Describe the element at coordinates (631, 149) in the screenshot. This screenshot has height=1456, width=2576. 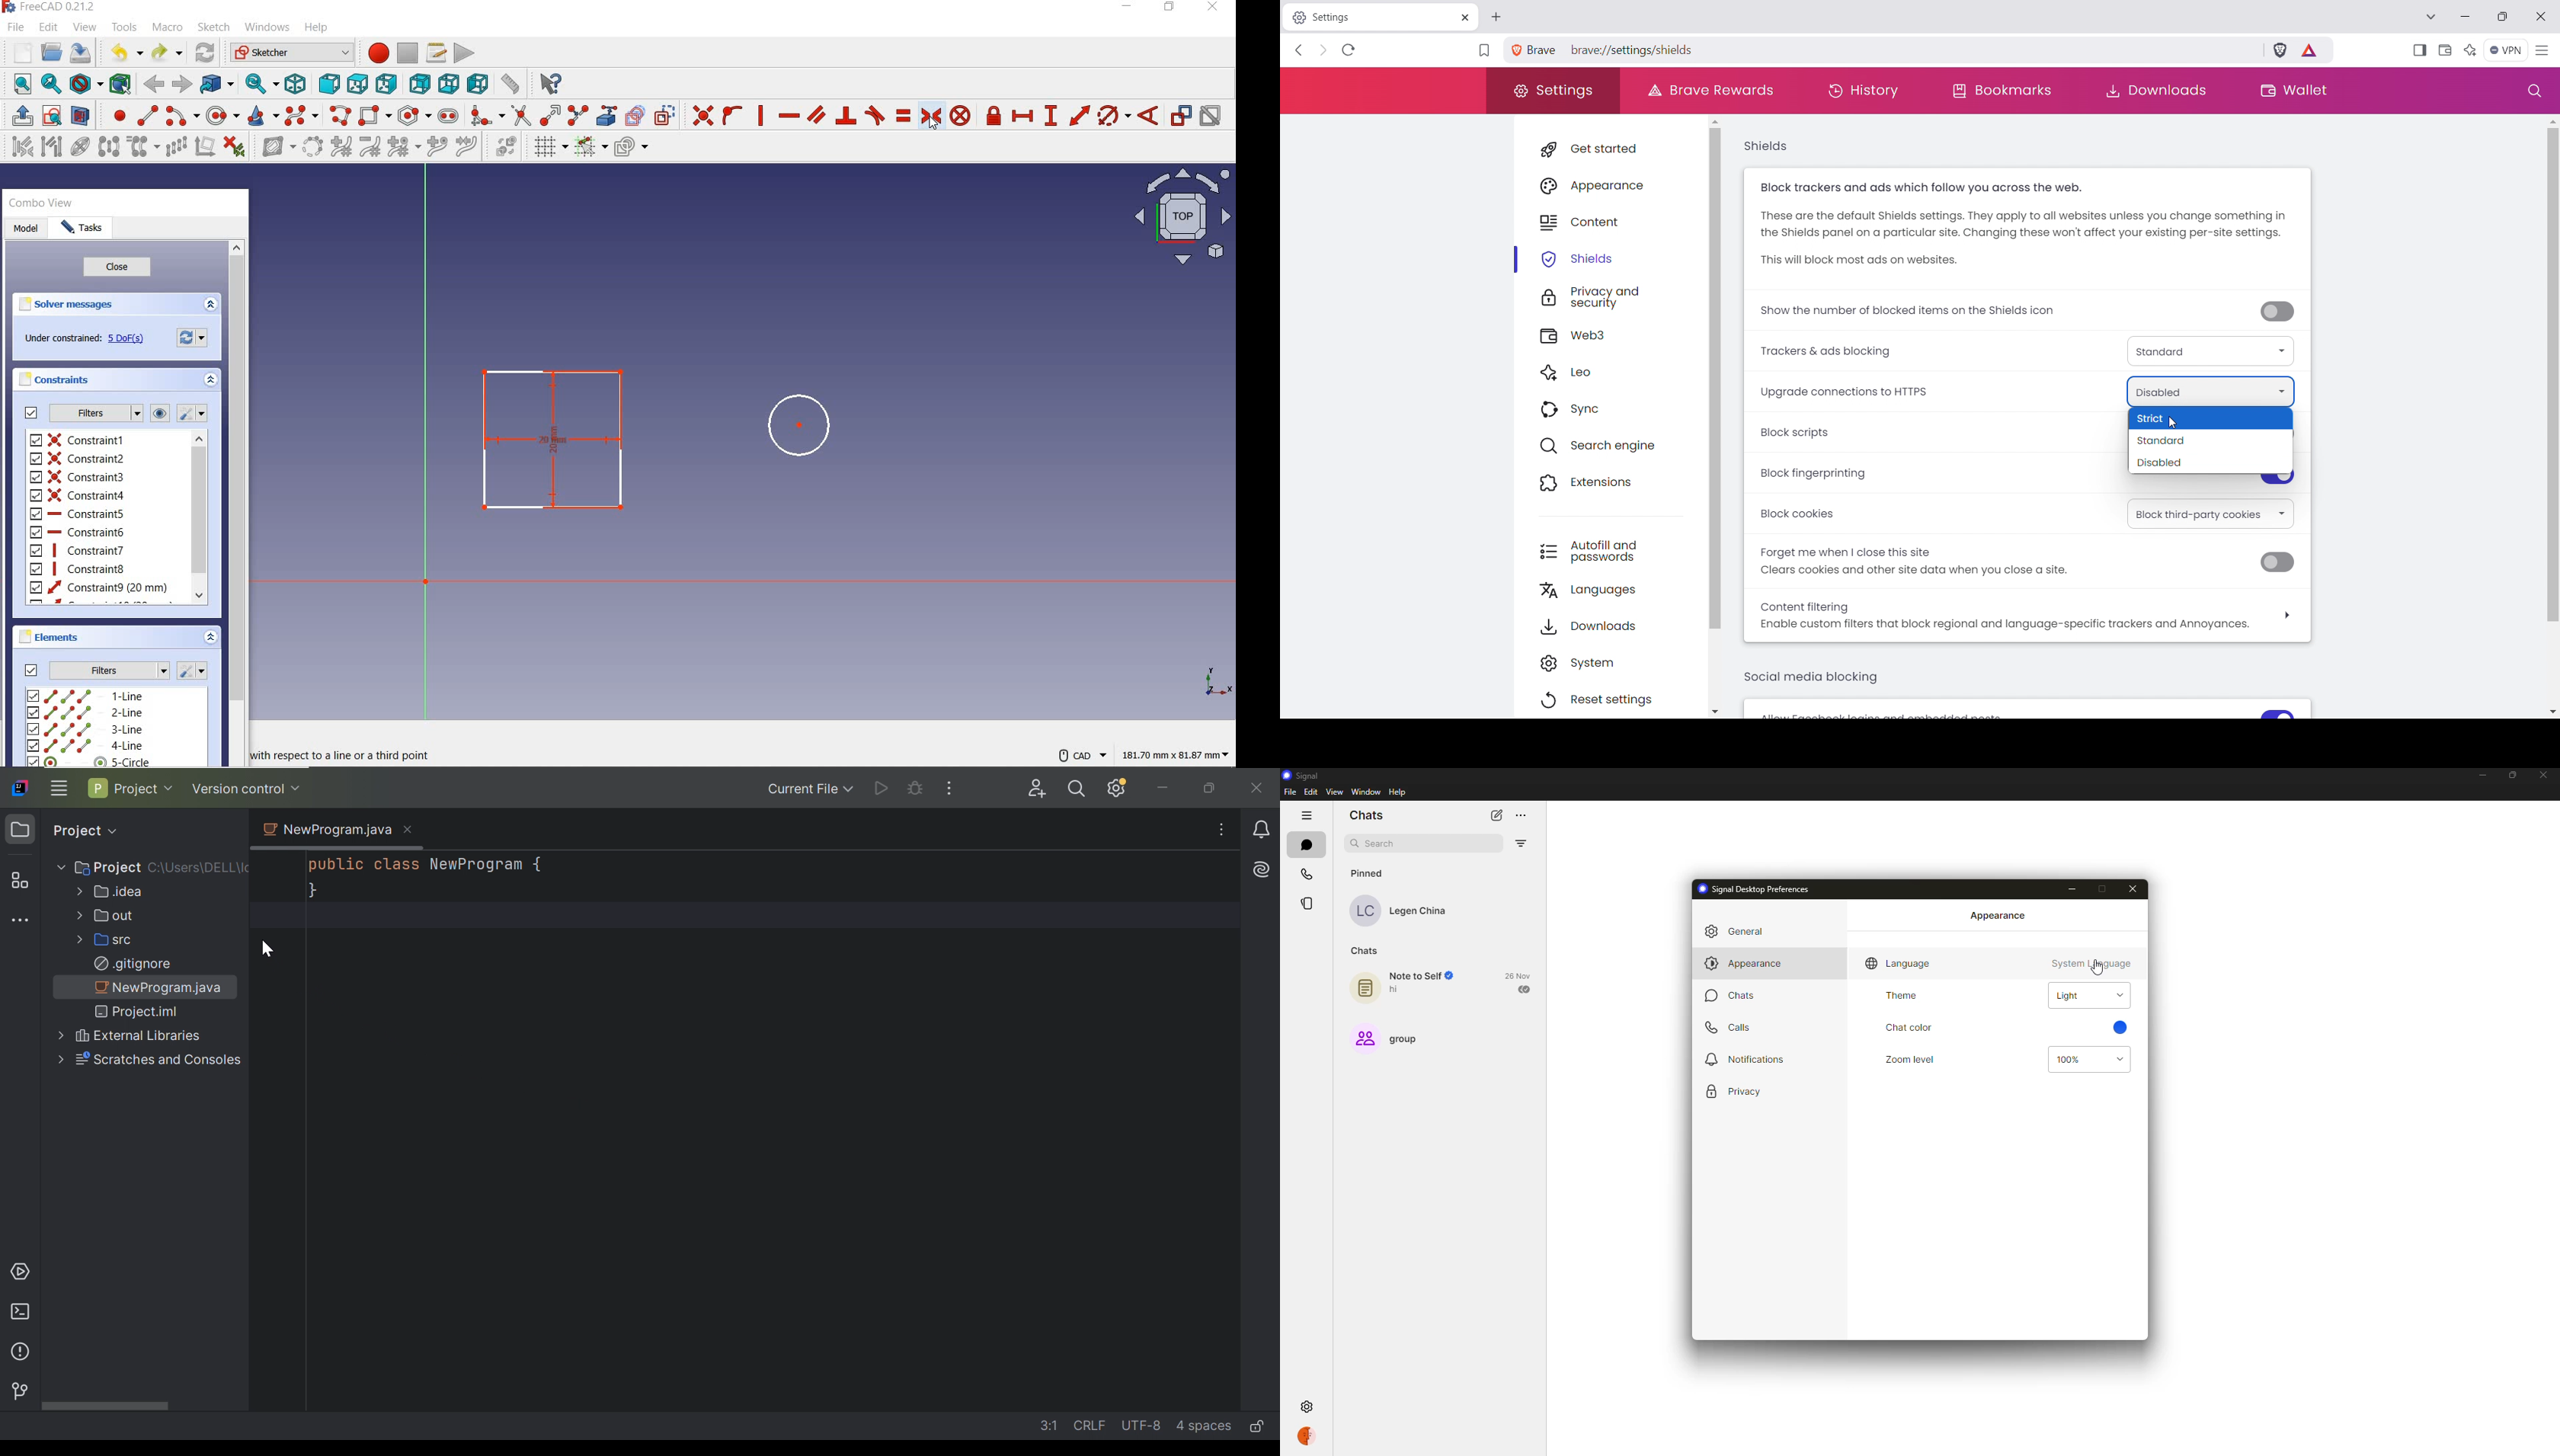
I see `configure rendering order` at that location.